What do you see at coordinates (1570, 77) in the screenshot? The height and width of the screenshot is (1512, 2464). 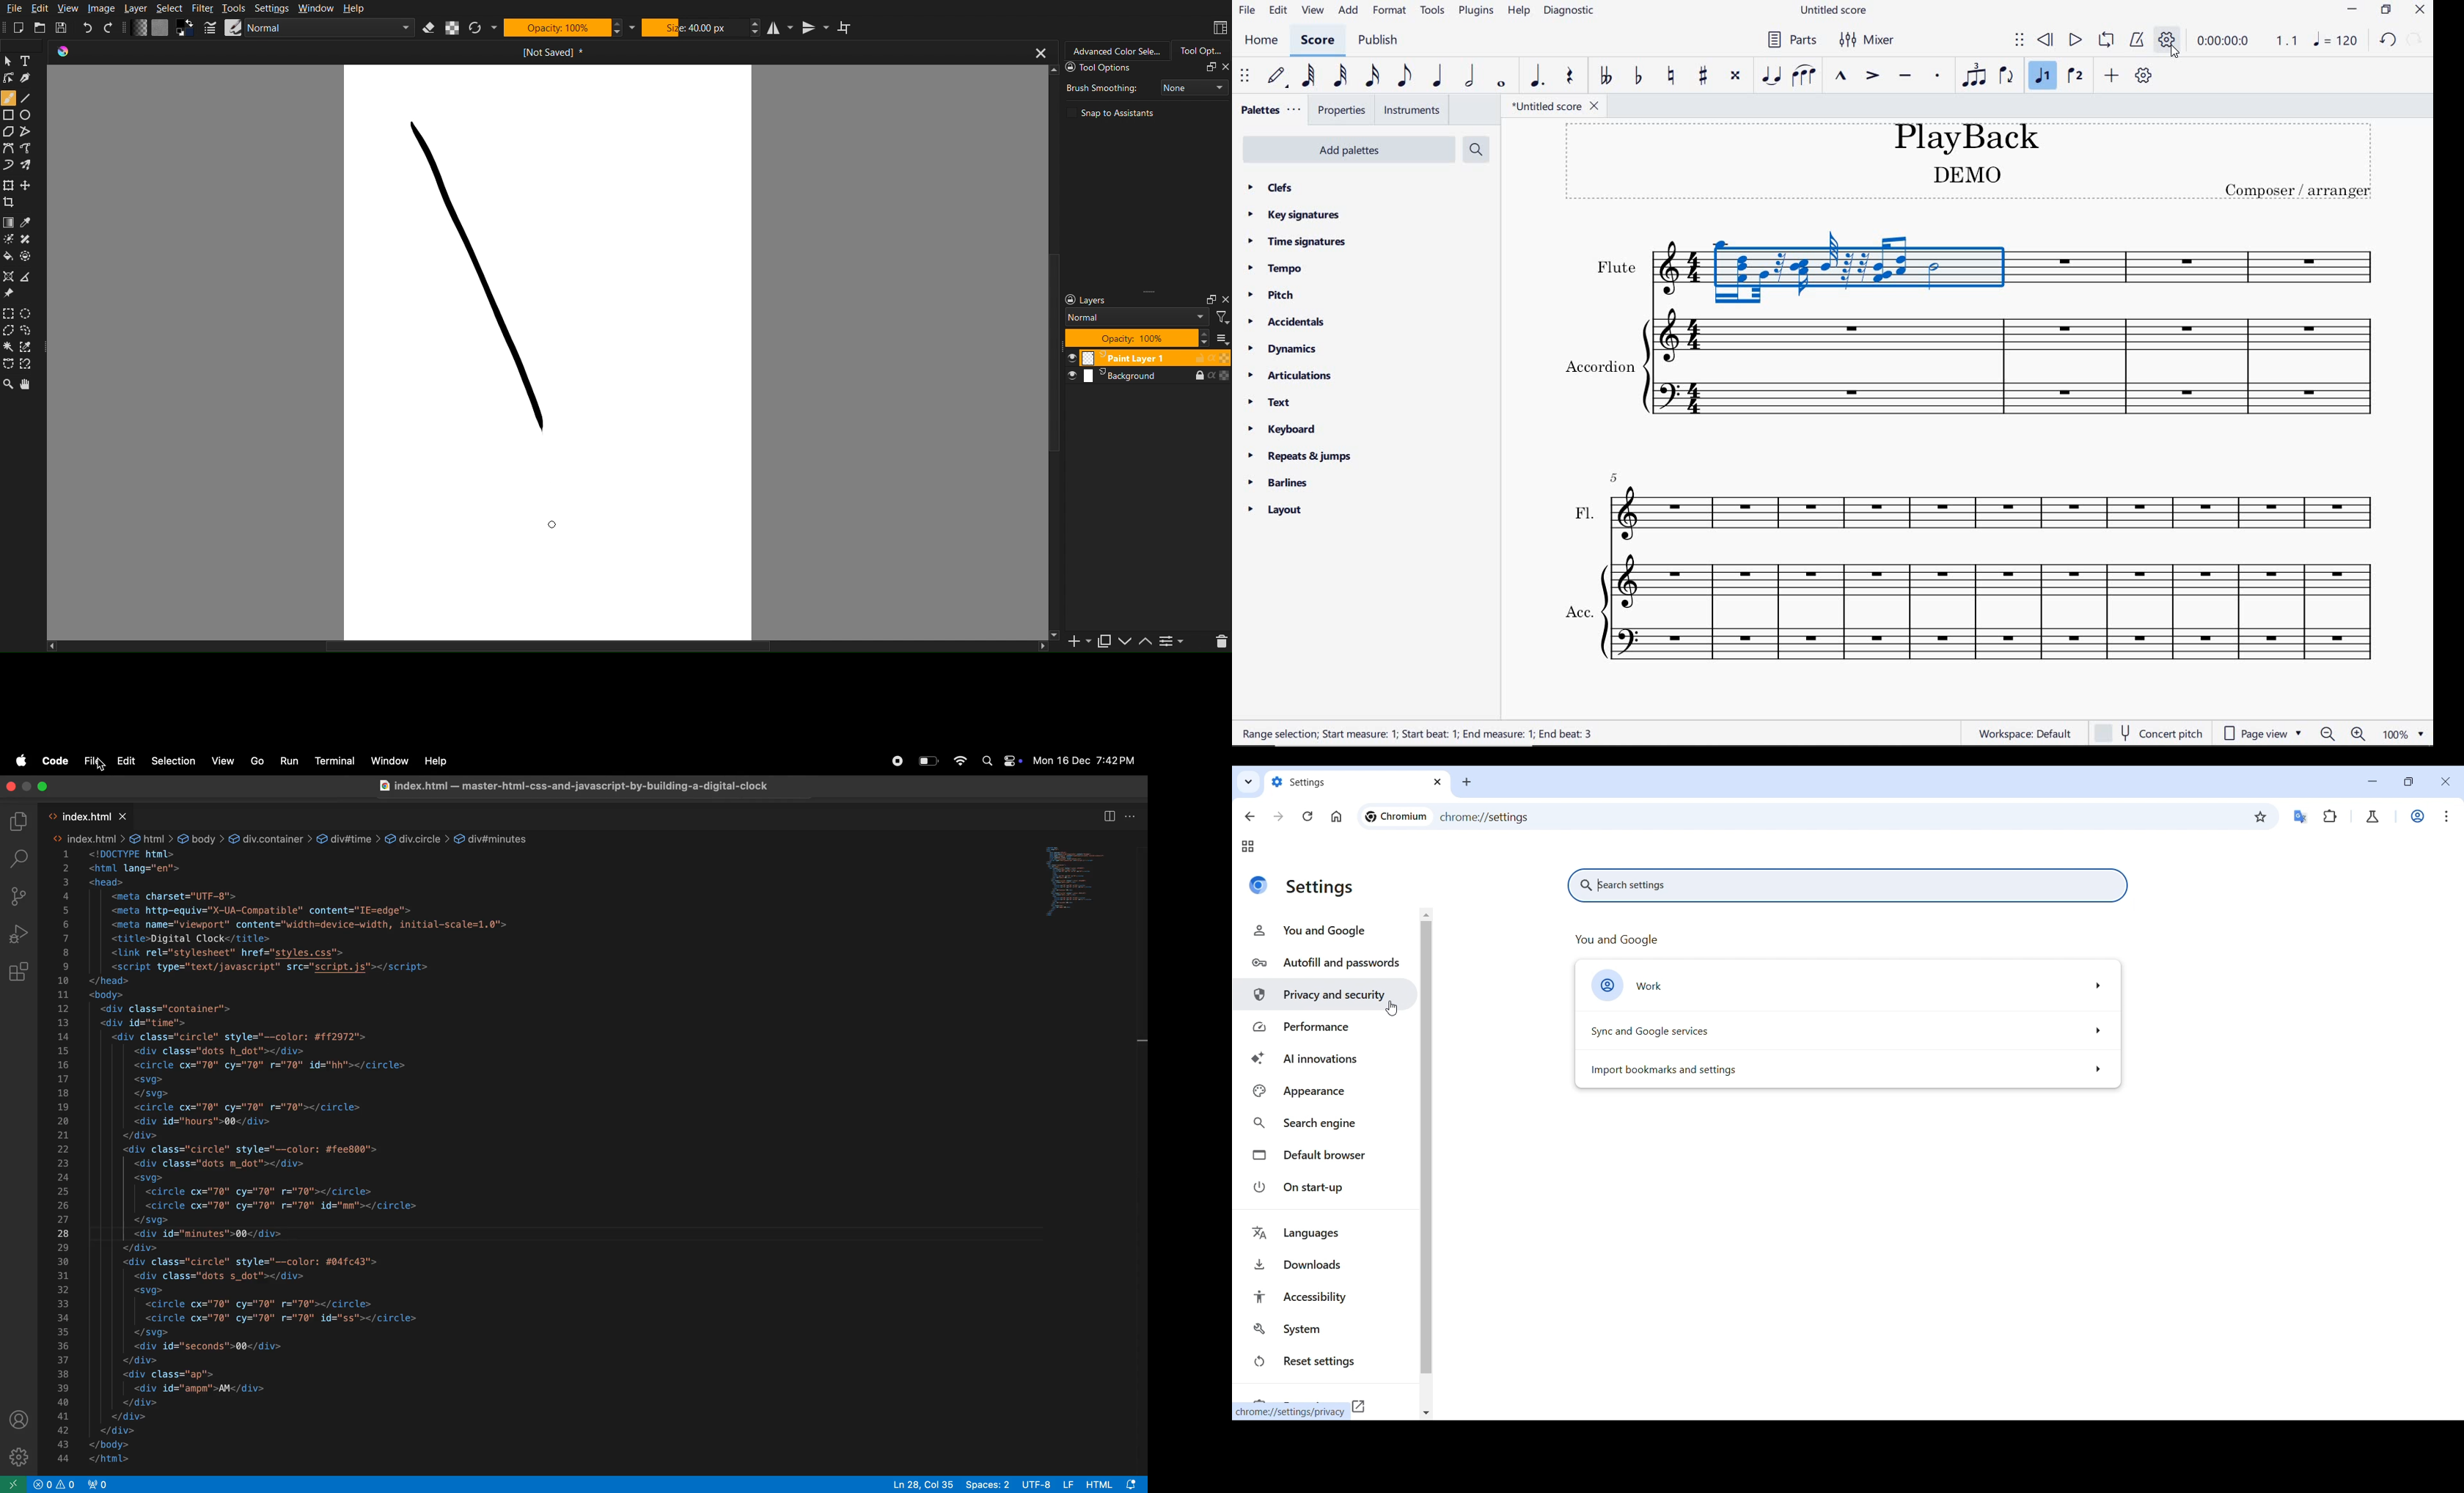 I see `rest` at bounding box center [1570, 77].